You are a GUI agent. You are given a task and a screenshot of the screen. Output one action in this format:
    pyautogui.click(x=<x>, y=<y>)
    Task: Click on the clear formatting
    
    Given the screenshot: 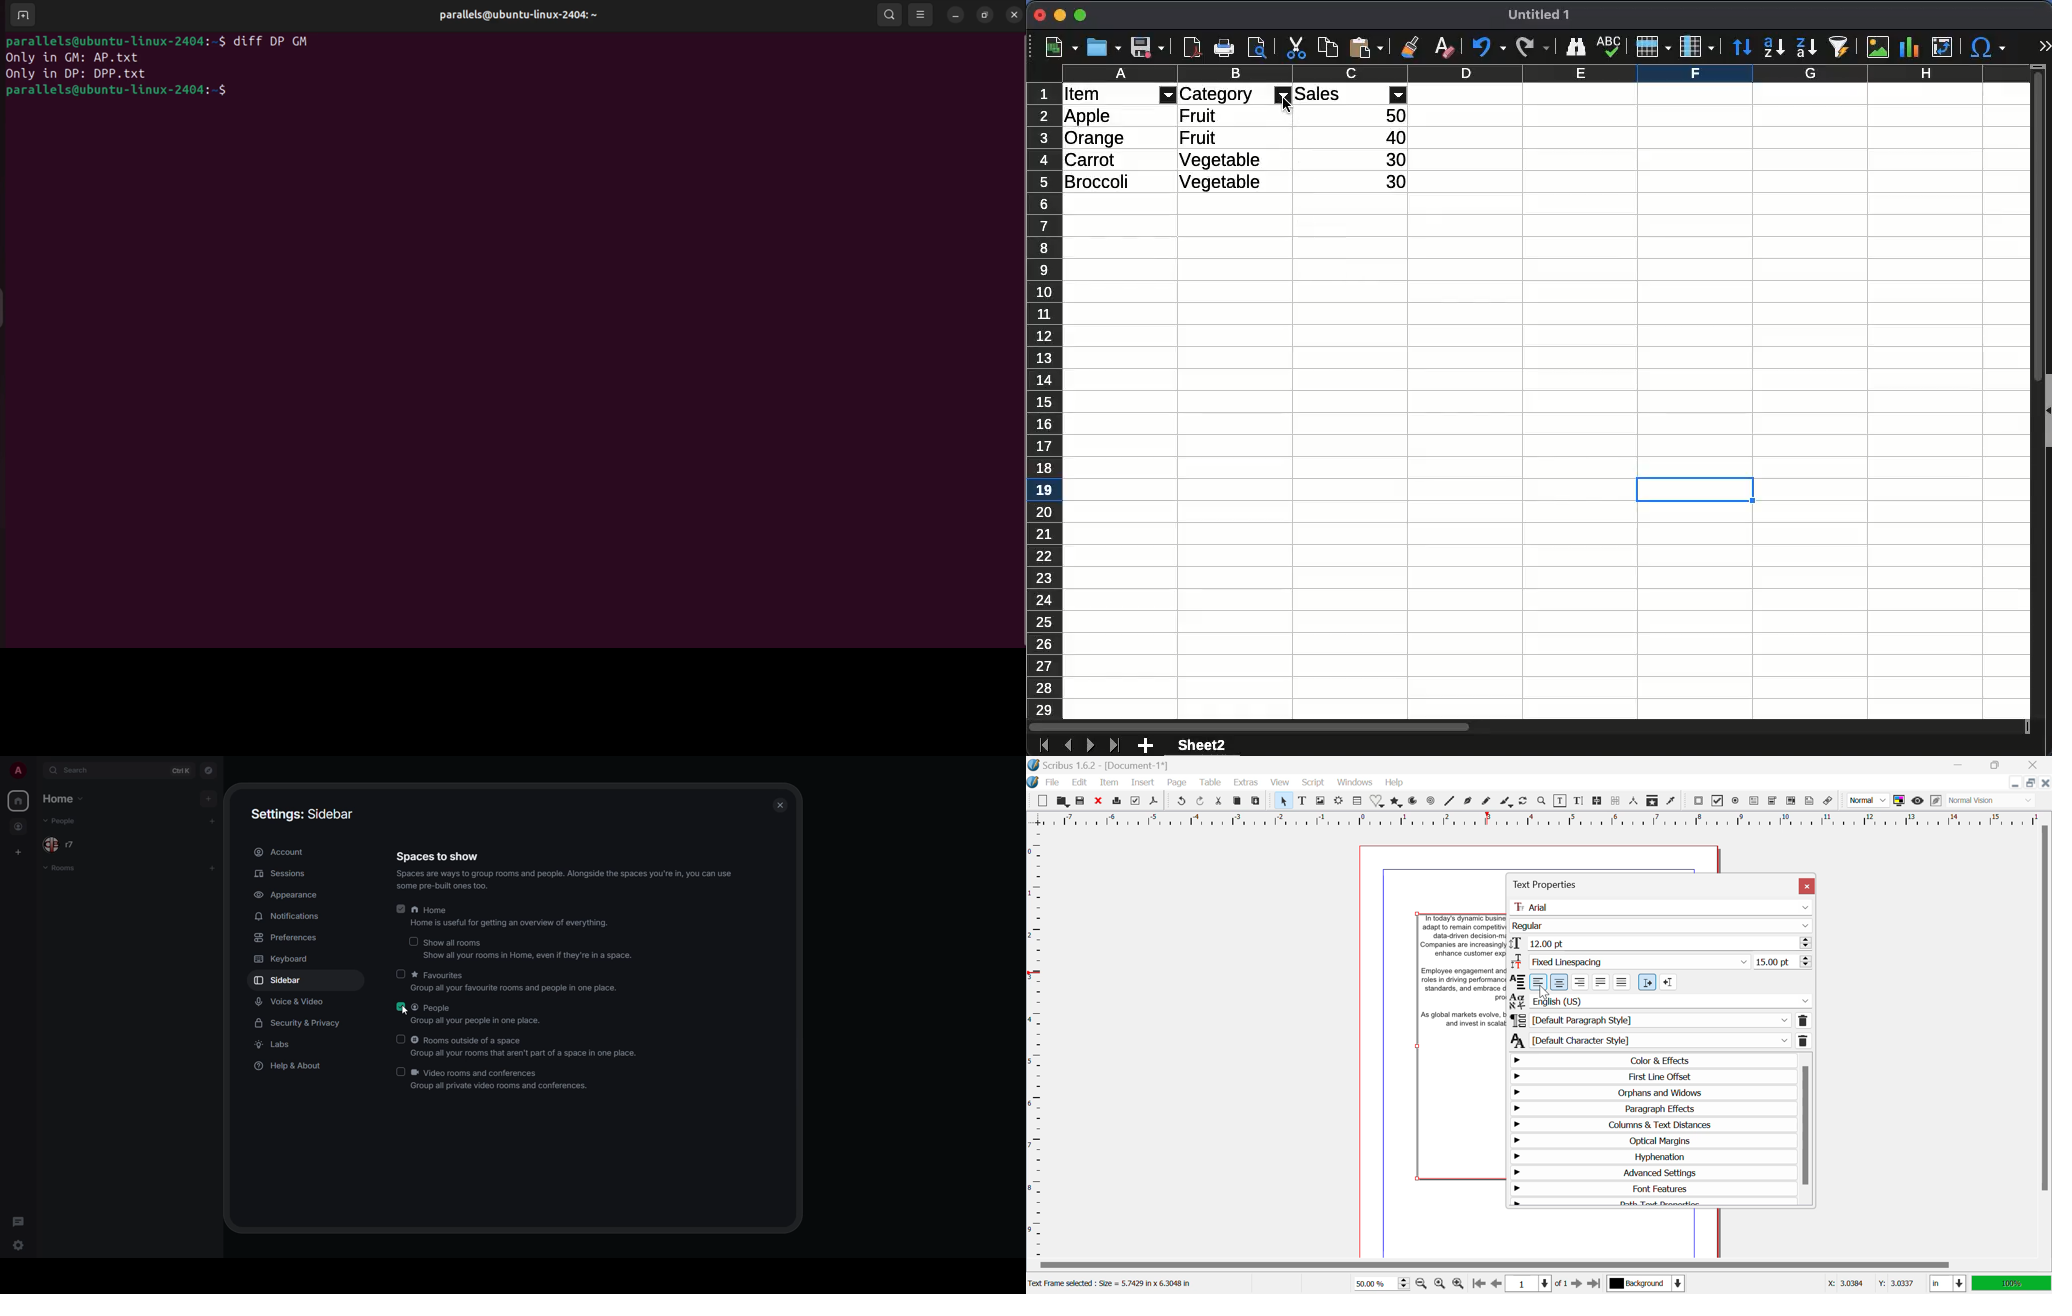 What is the action you would take?
    pyautogui.click(x=1441, y=47)
    